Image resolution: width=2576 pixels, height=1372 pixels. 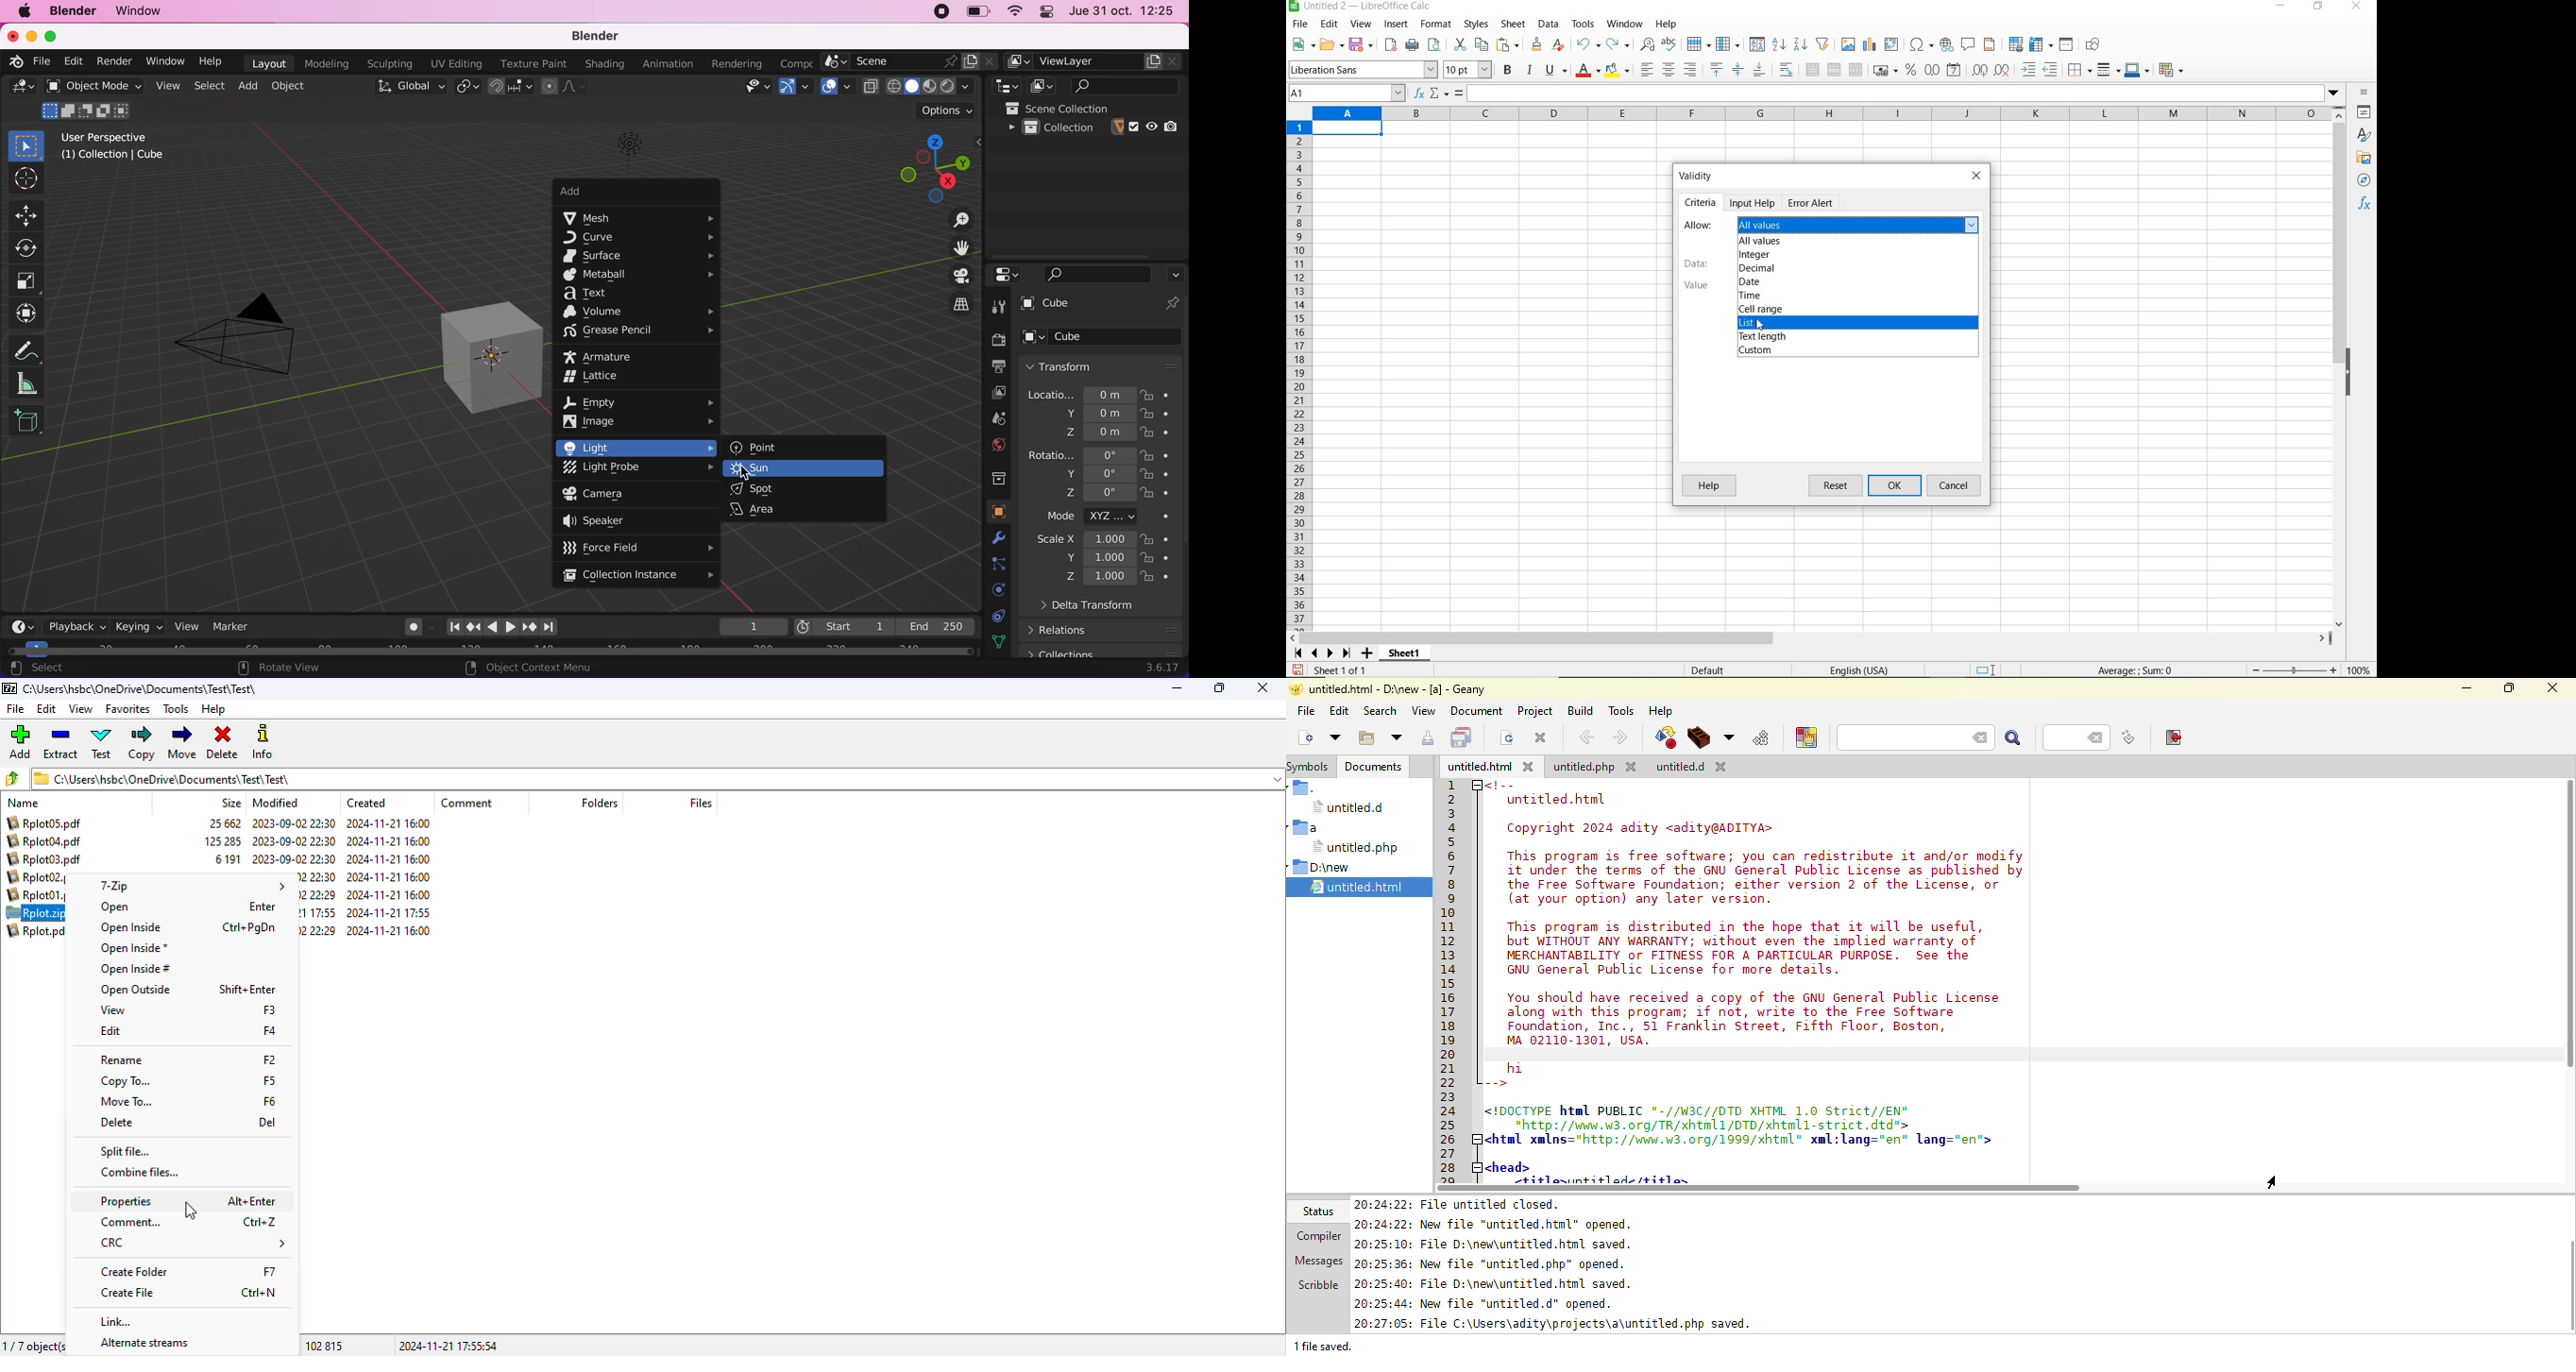 I want to click on comment, so click(x=132, y=1222).